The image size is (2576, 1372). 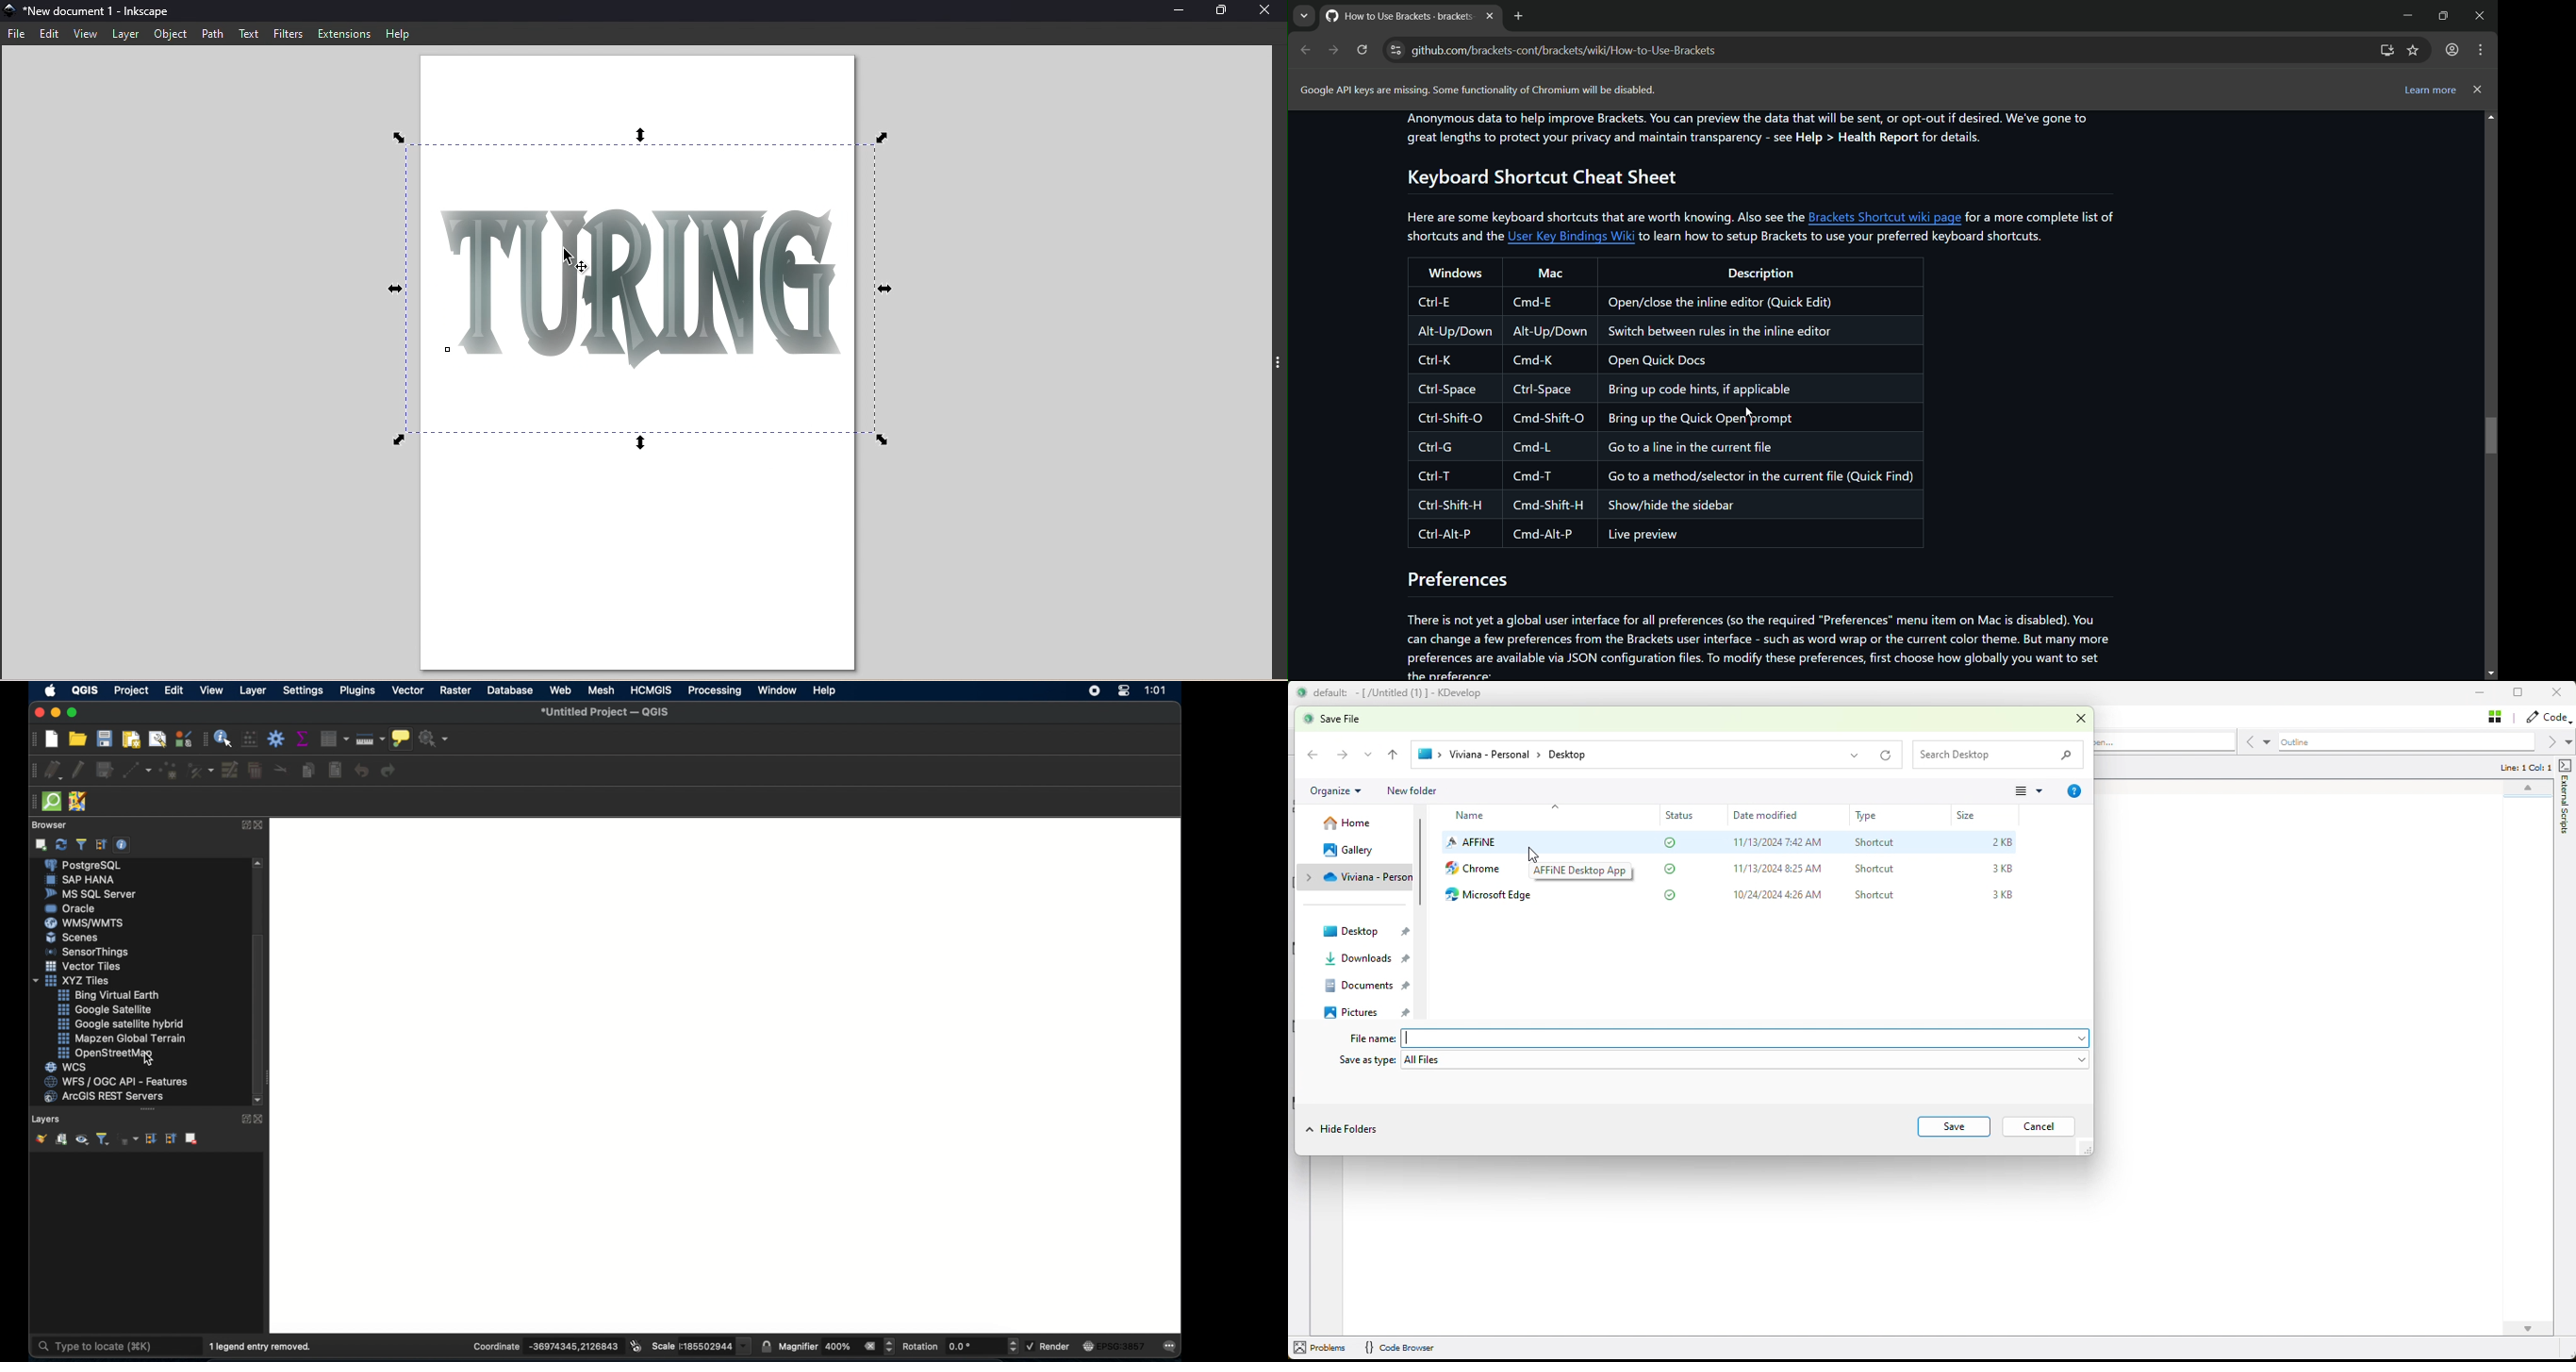 I want to click on Help, so click(x=399, y=33).